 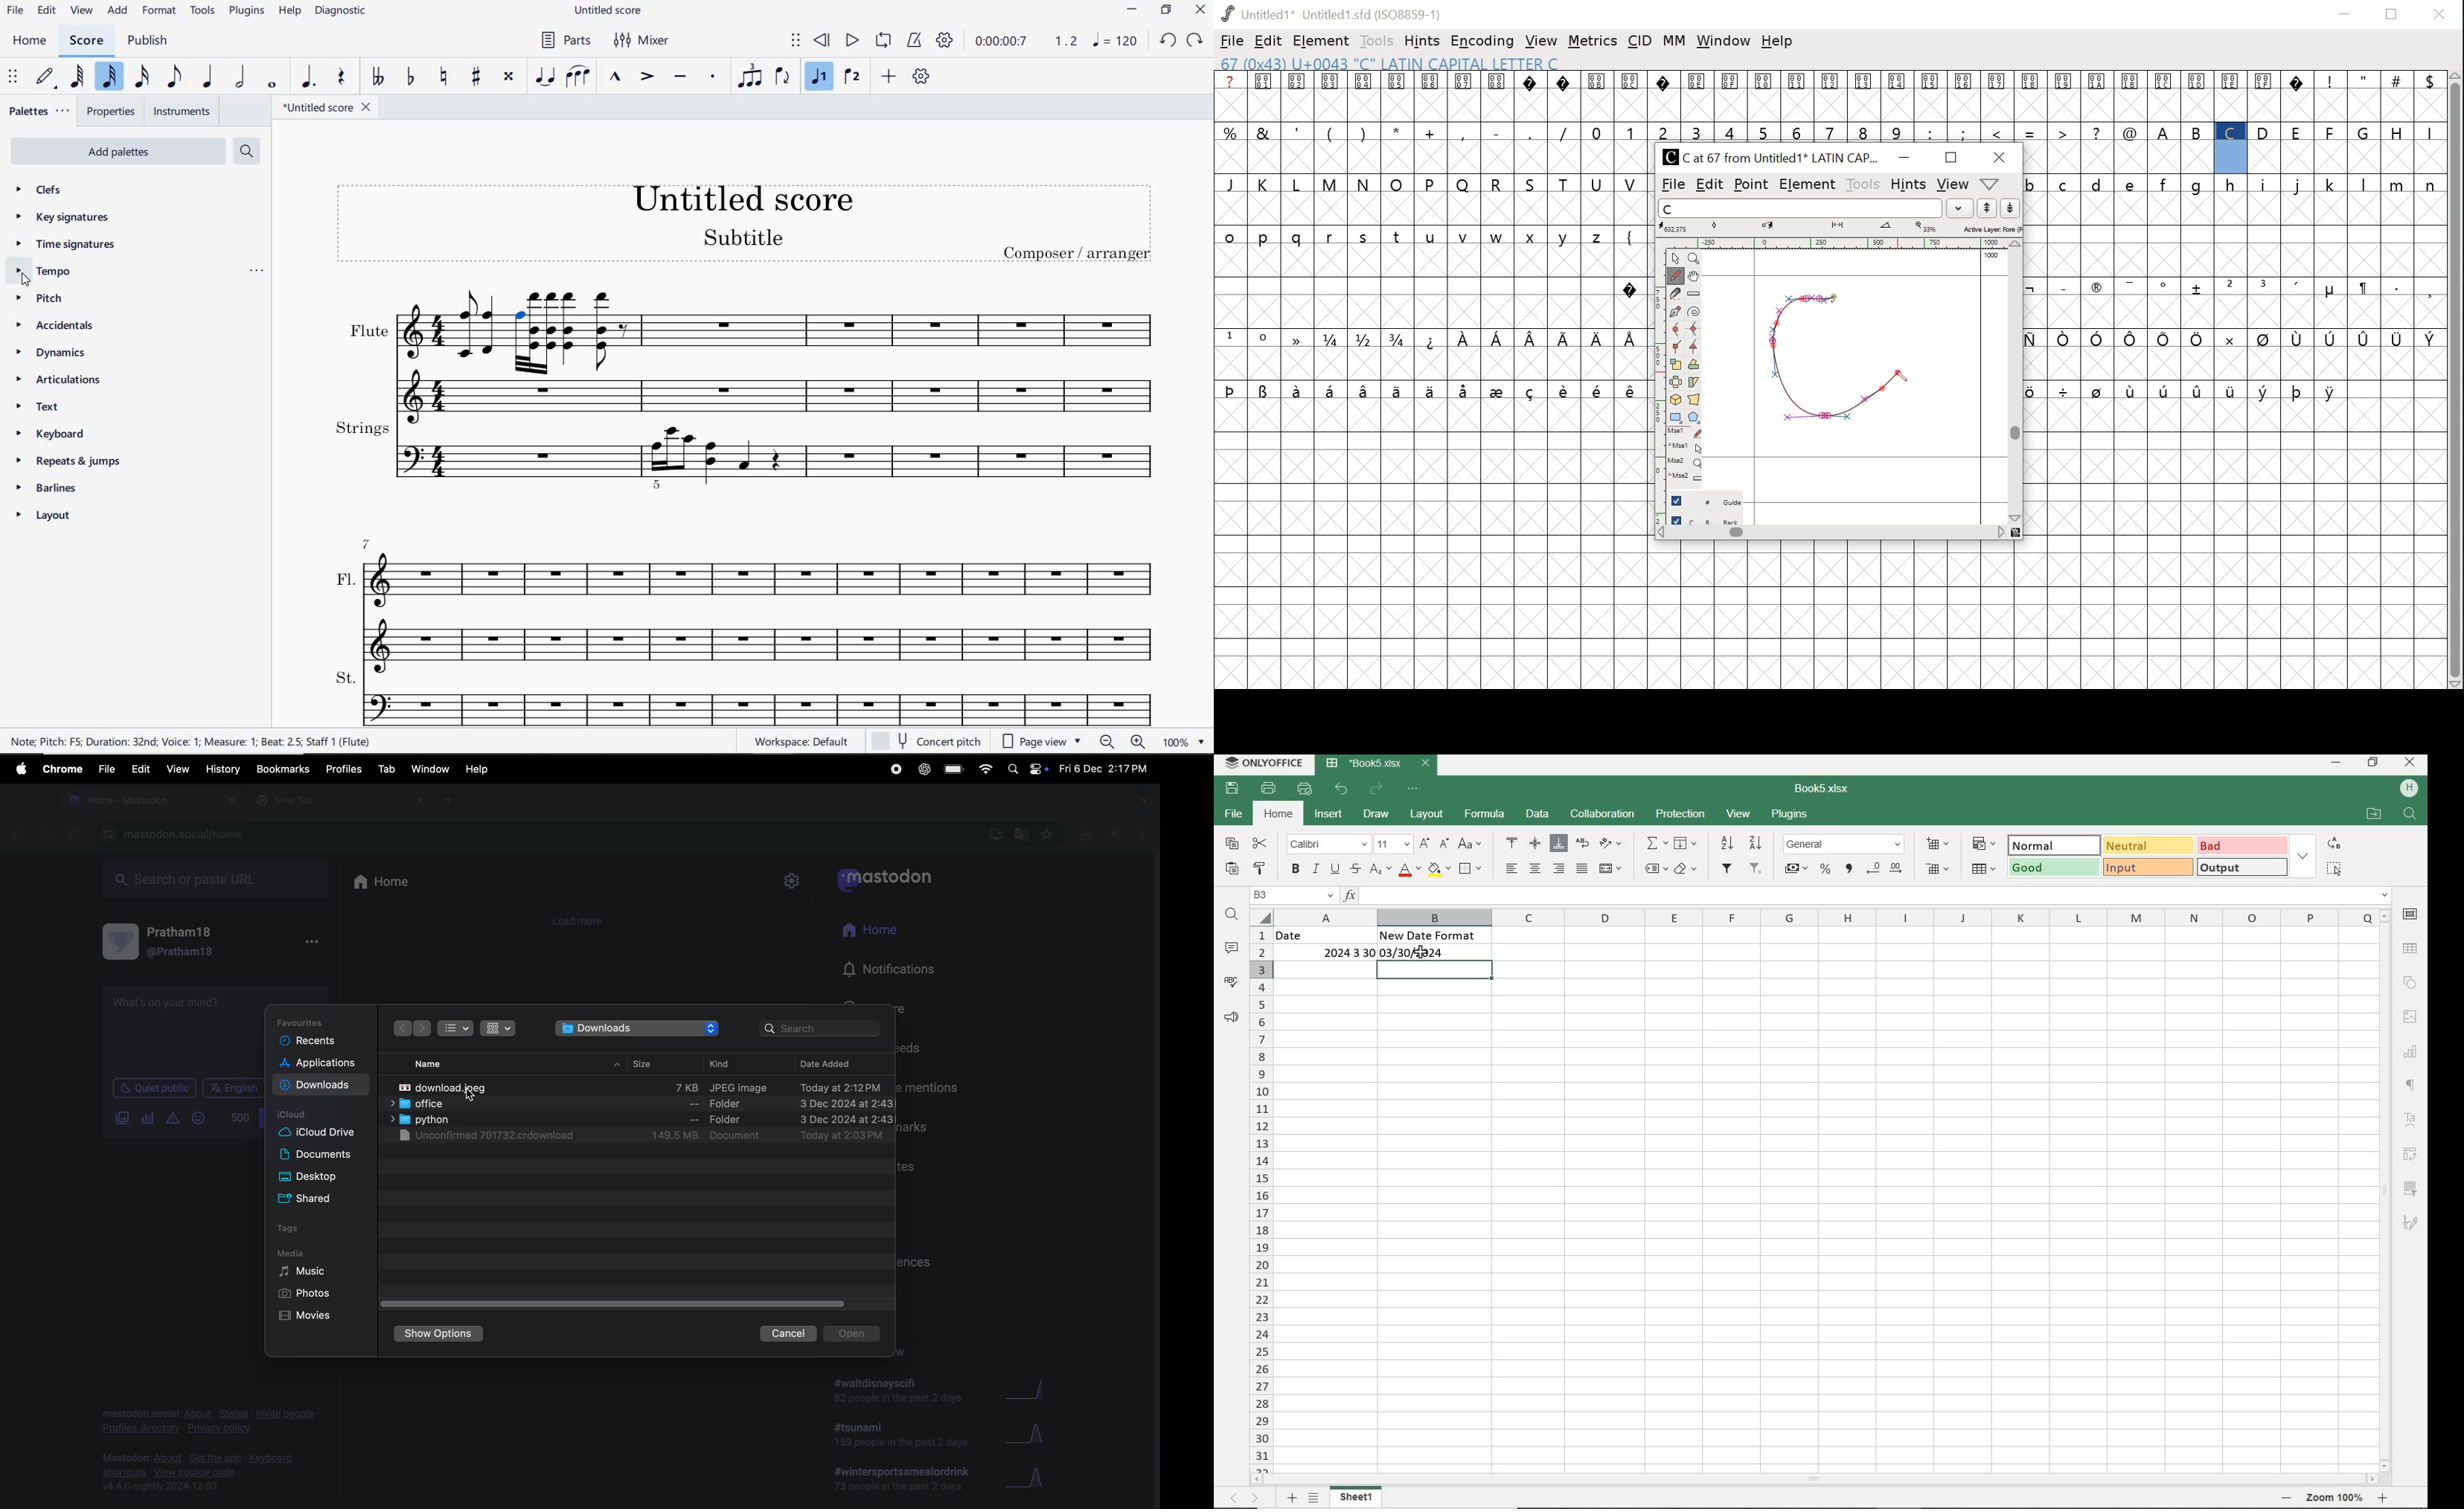 I want to click on close, so click(x=2441, y=14).